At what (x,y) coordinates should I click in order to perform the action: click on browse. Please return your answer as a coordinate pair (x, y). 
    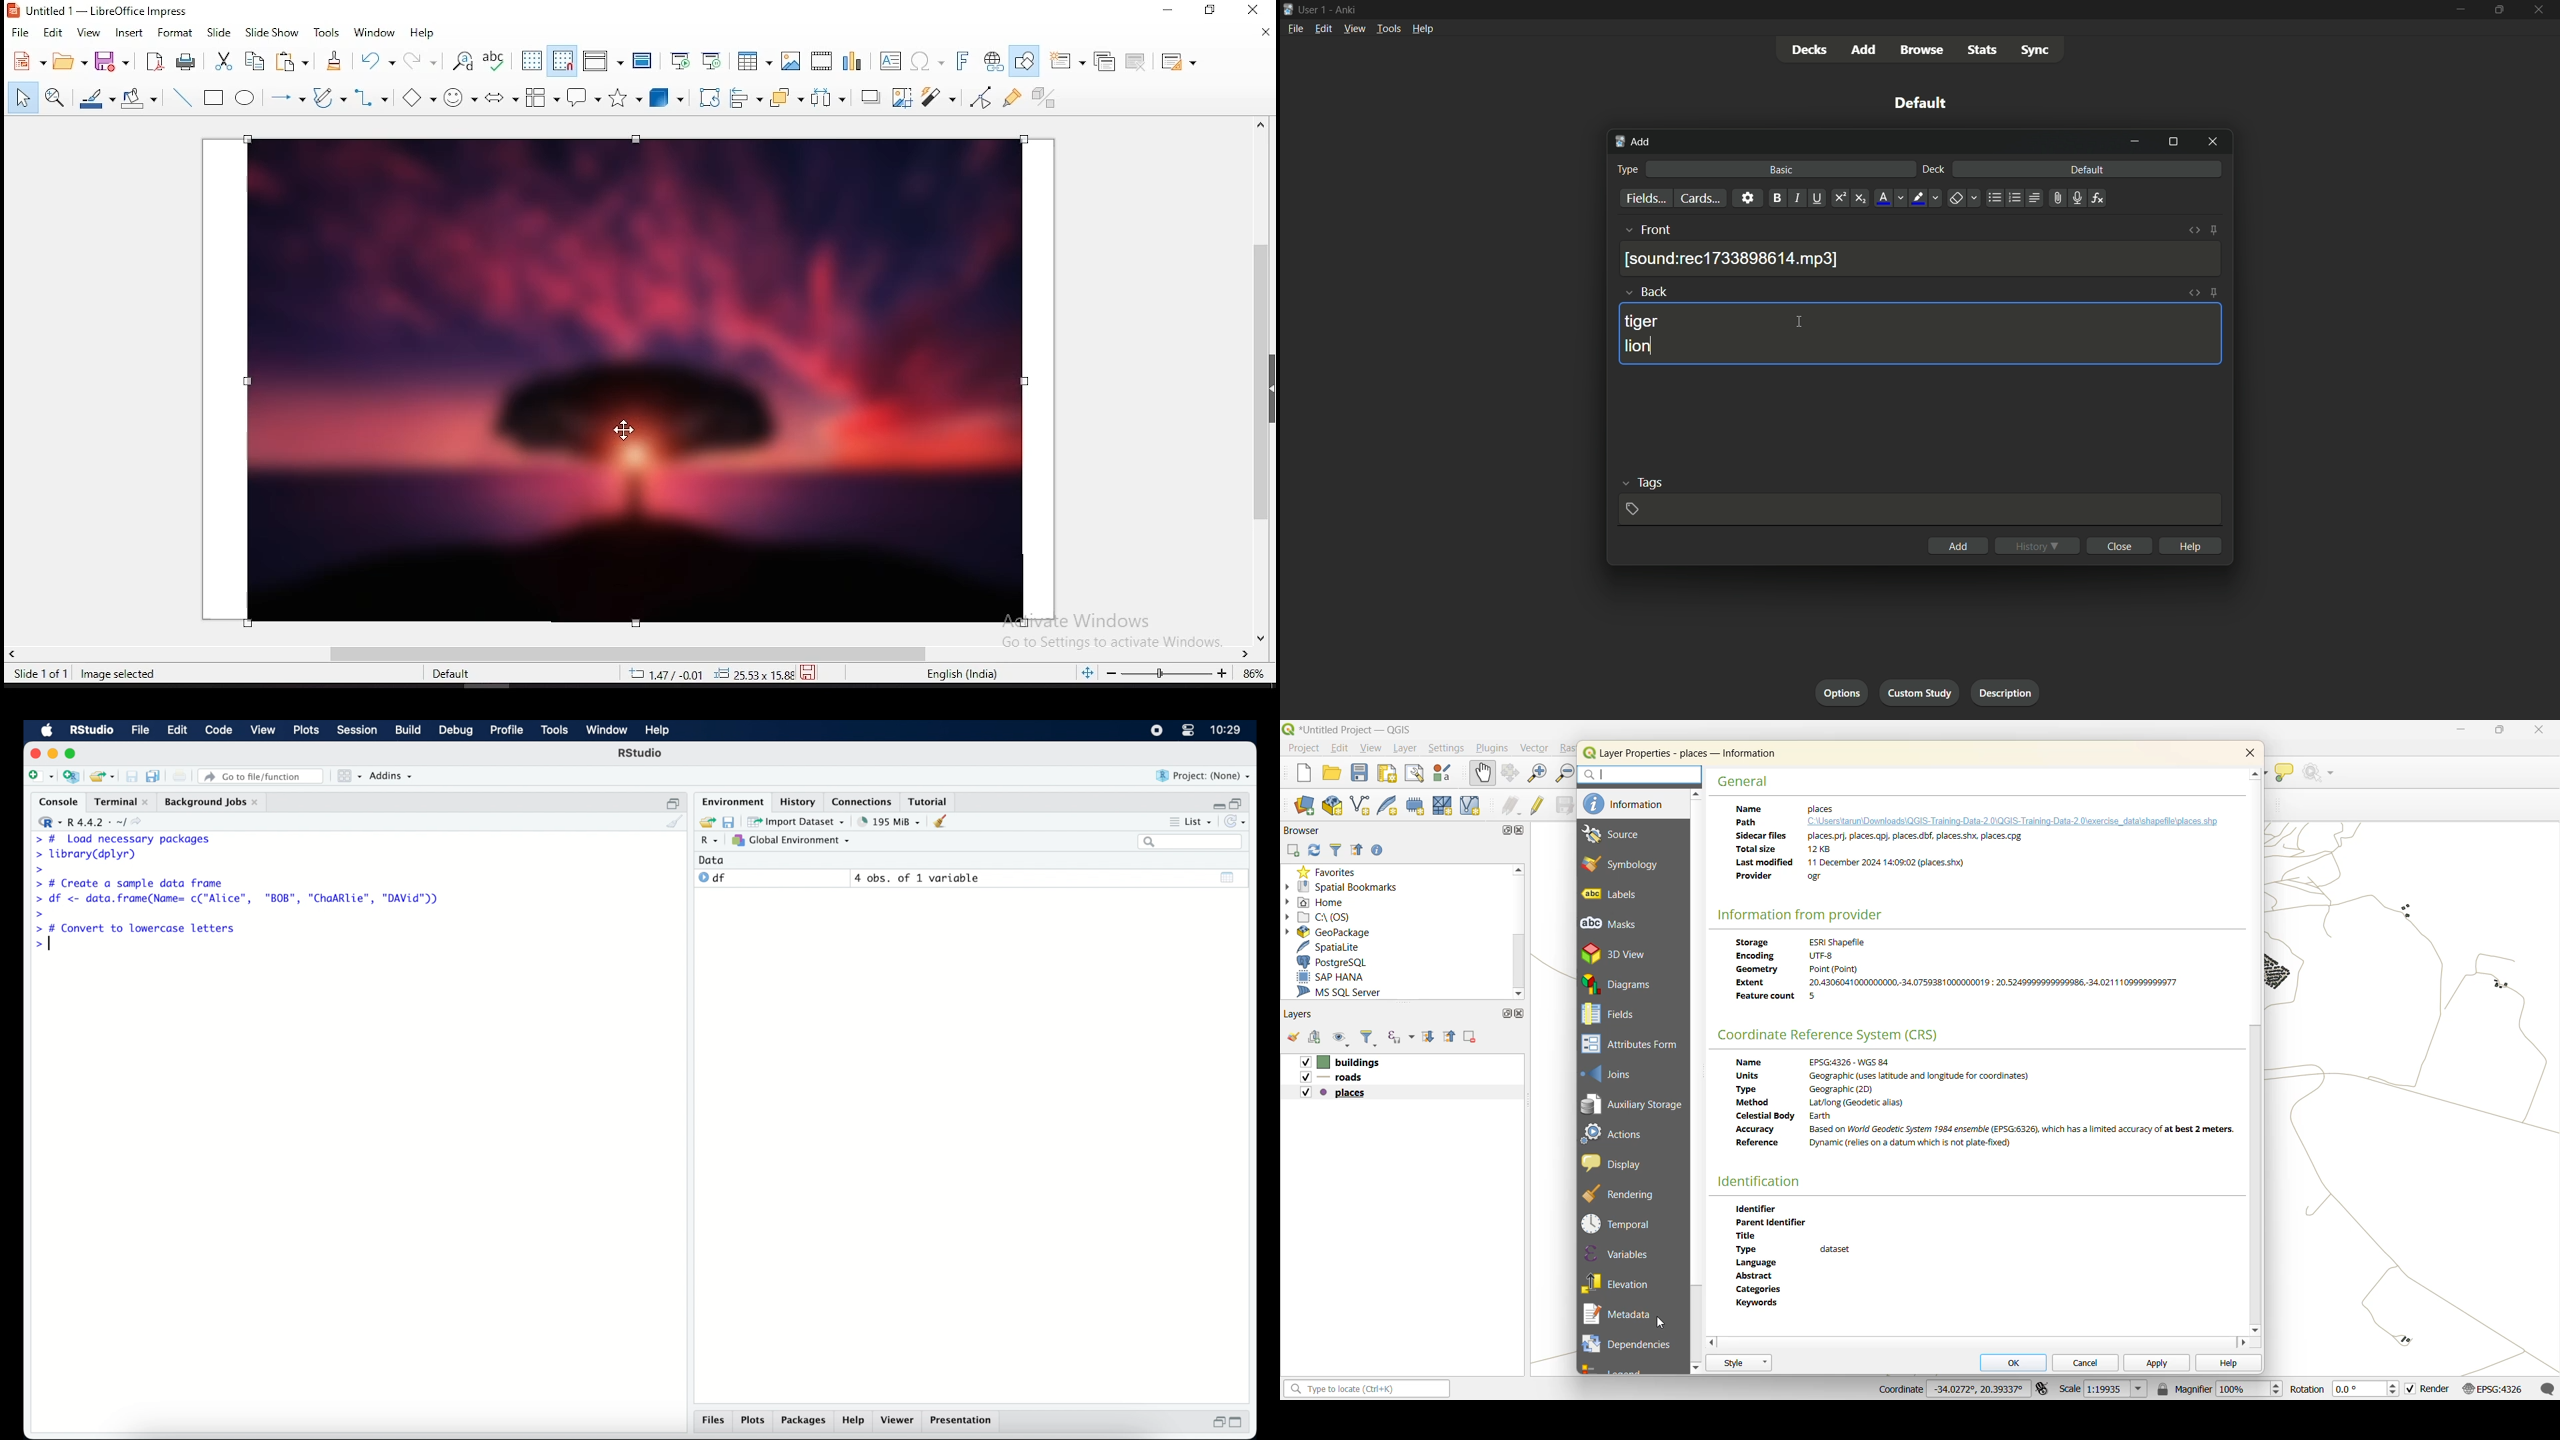
    Looking at the image, I should click on (1925, 50).